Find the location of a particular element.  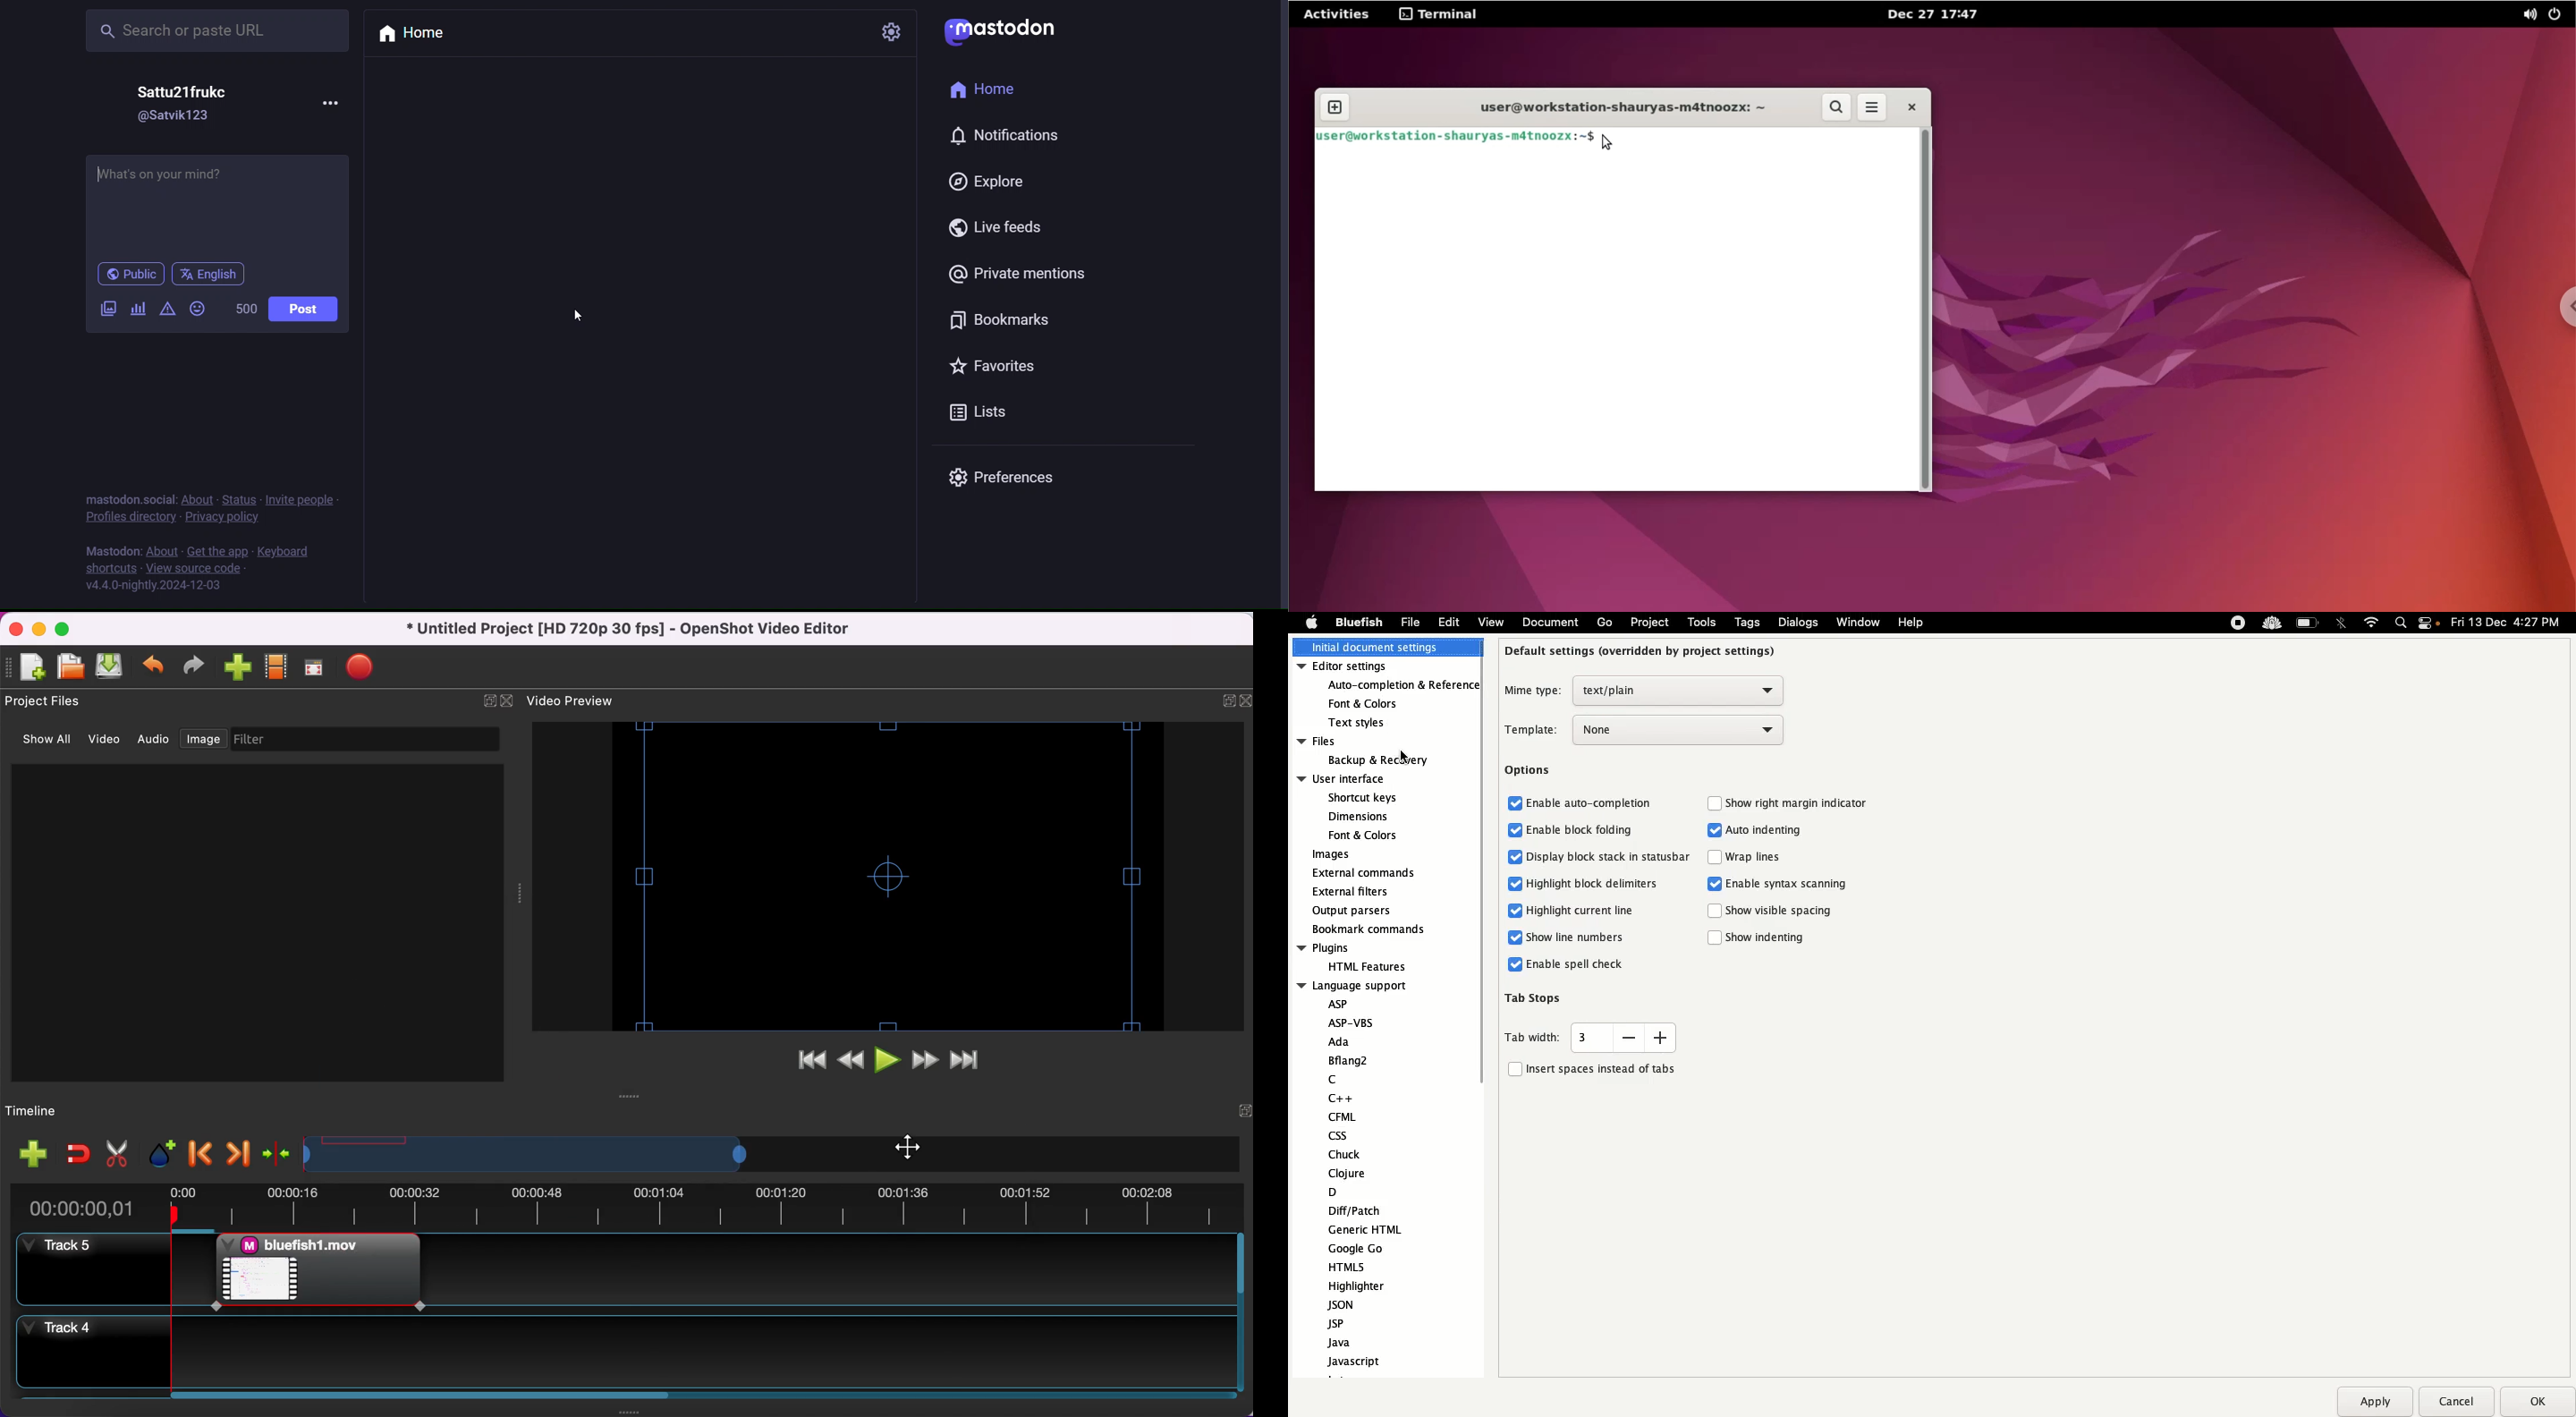

Bluetooth is located at coordinates (2340, 623).